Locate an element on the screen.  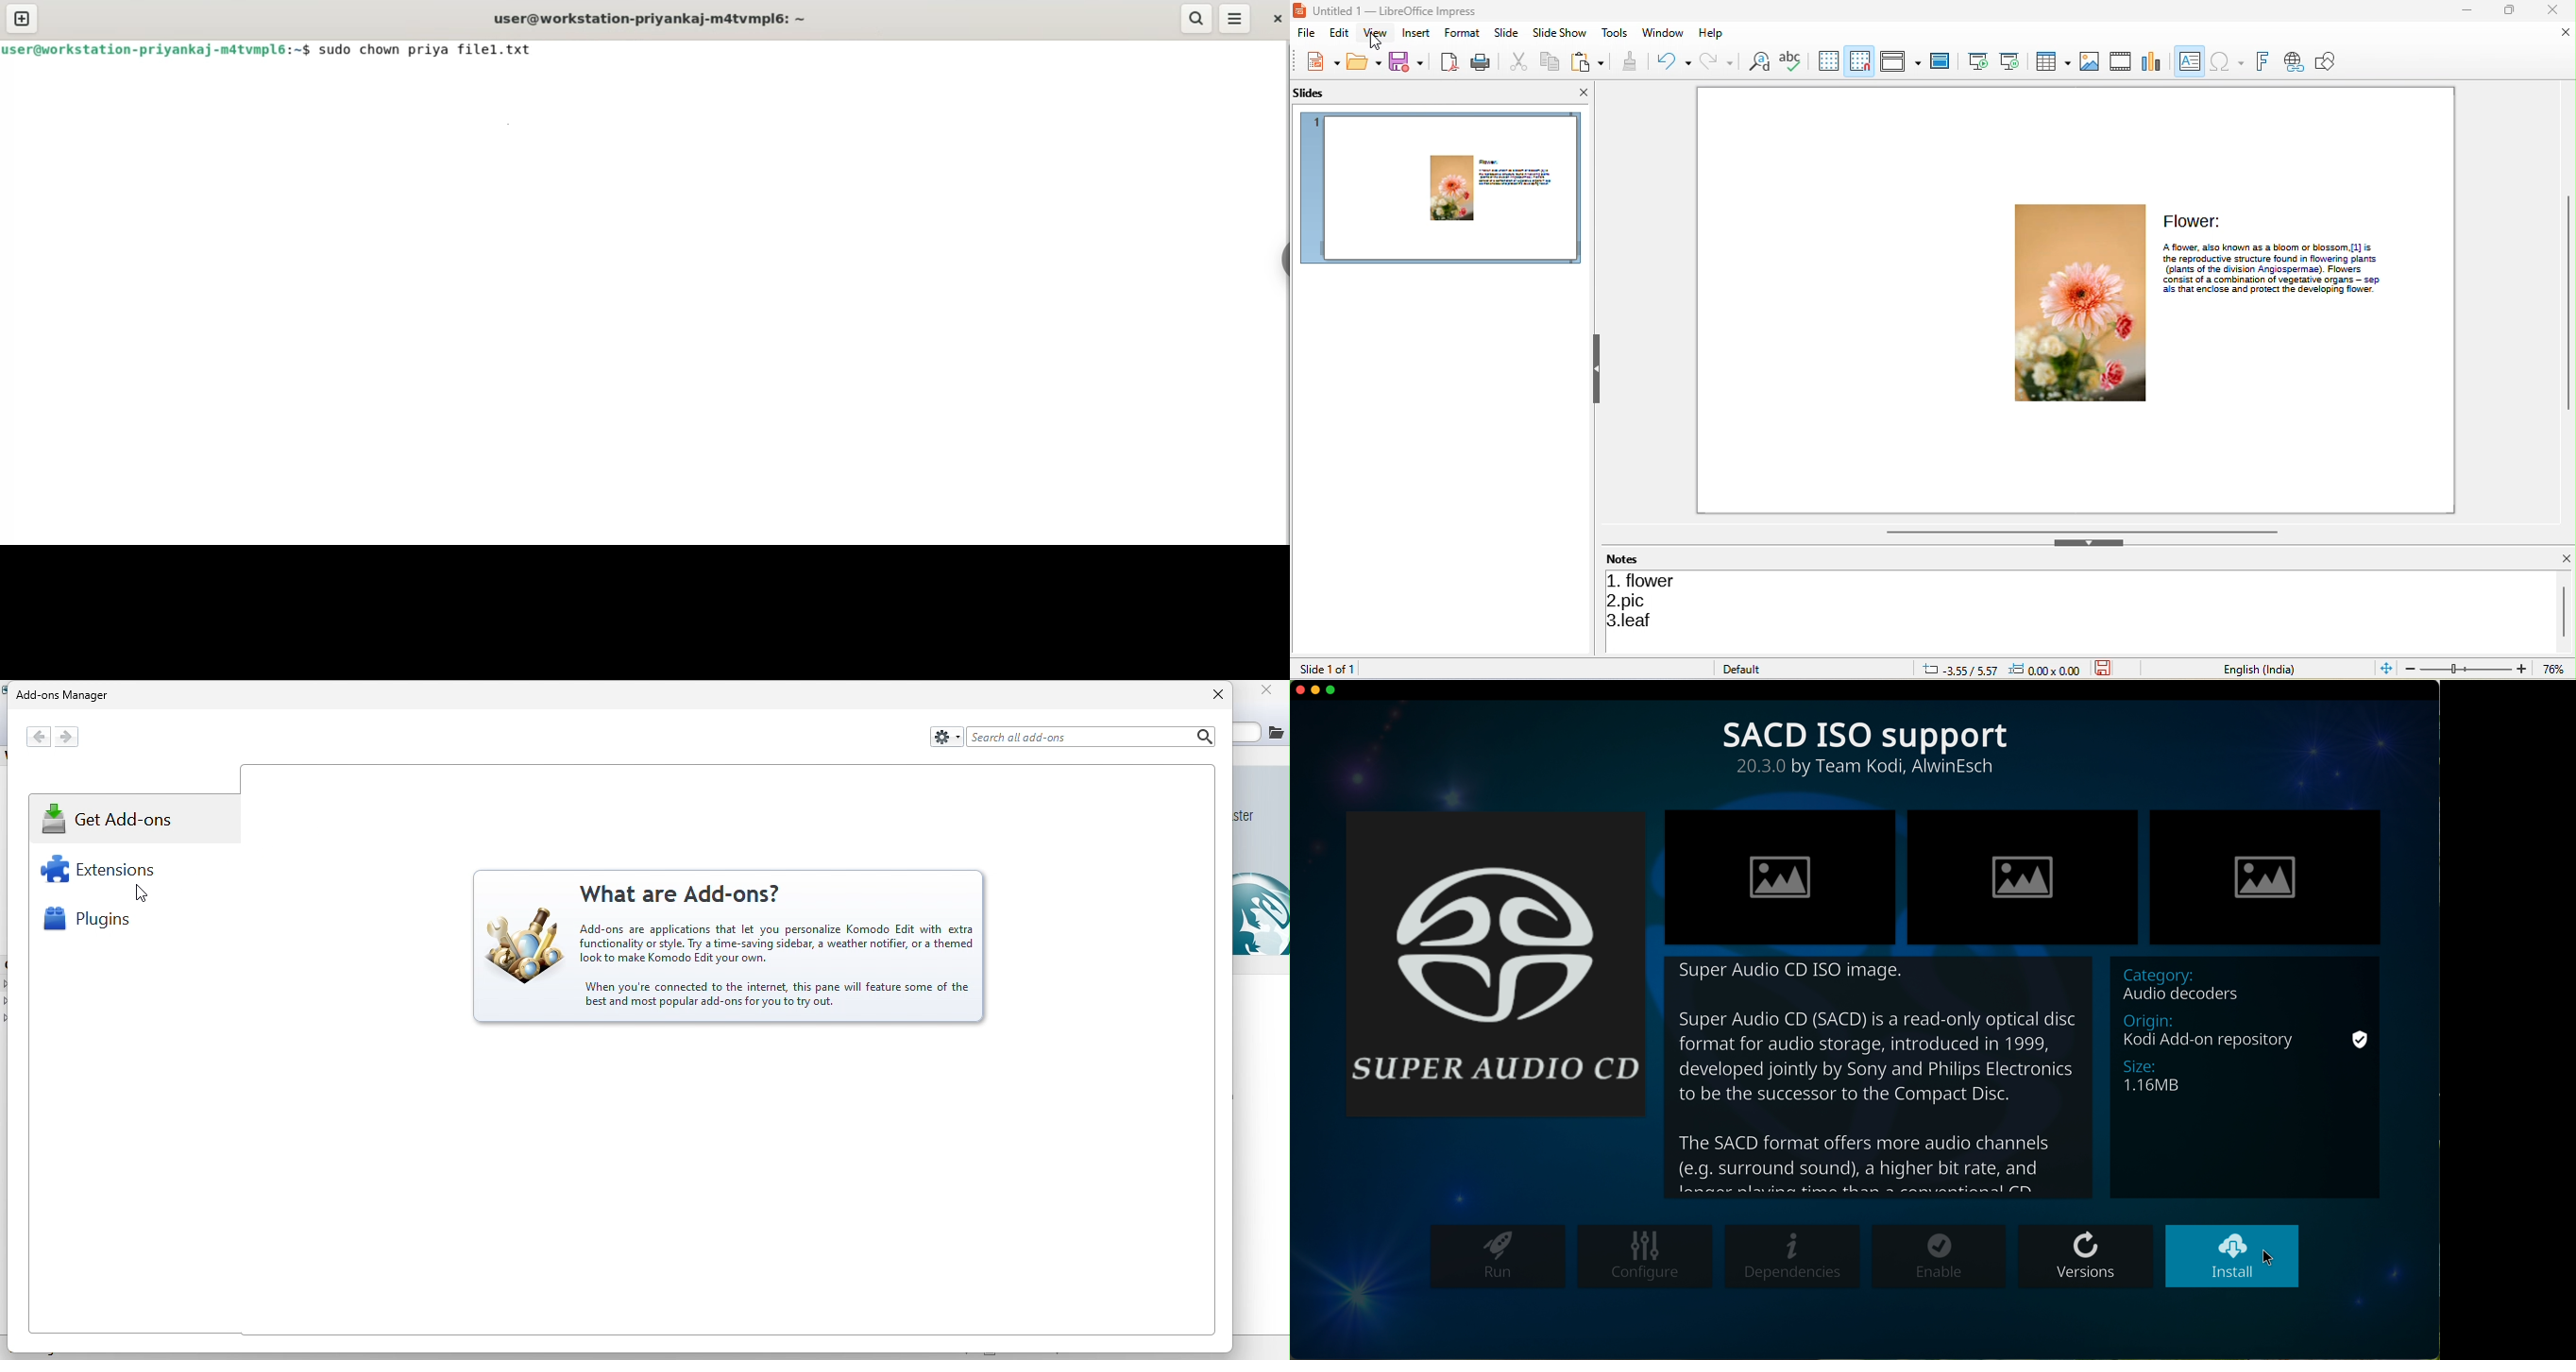
versions is located at coordinates (2086, 1256).